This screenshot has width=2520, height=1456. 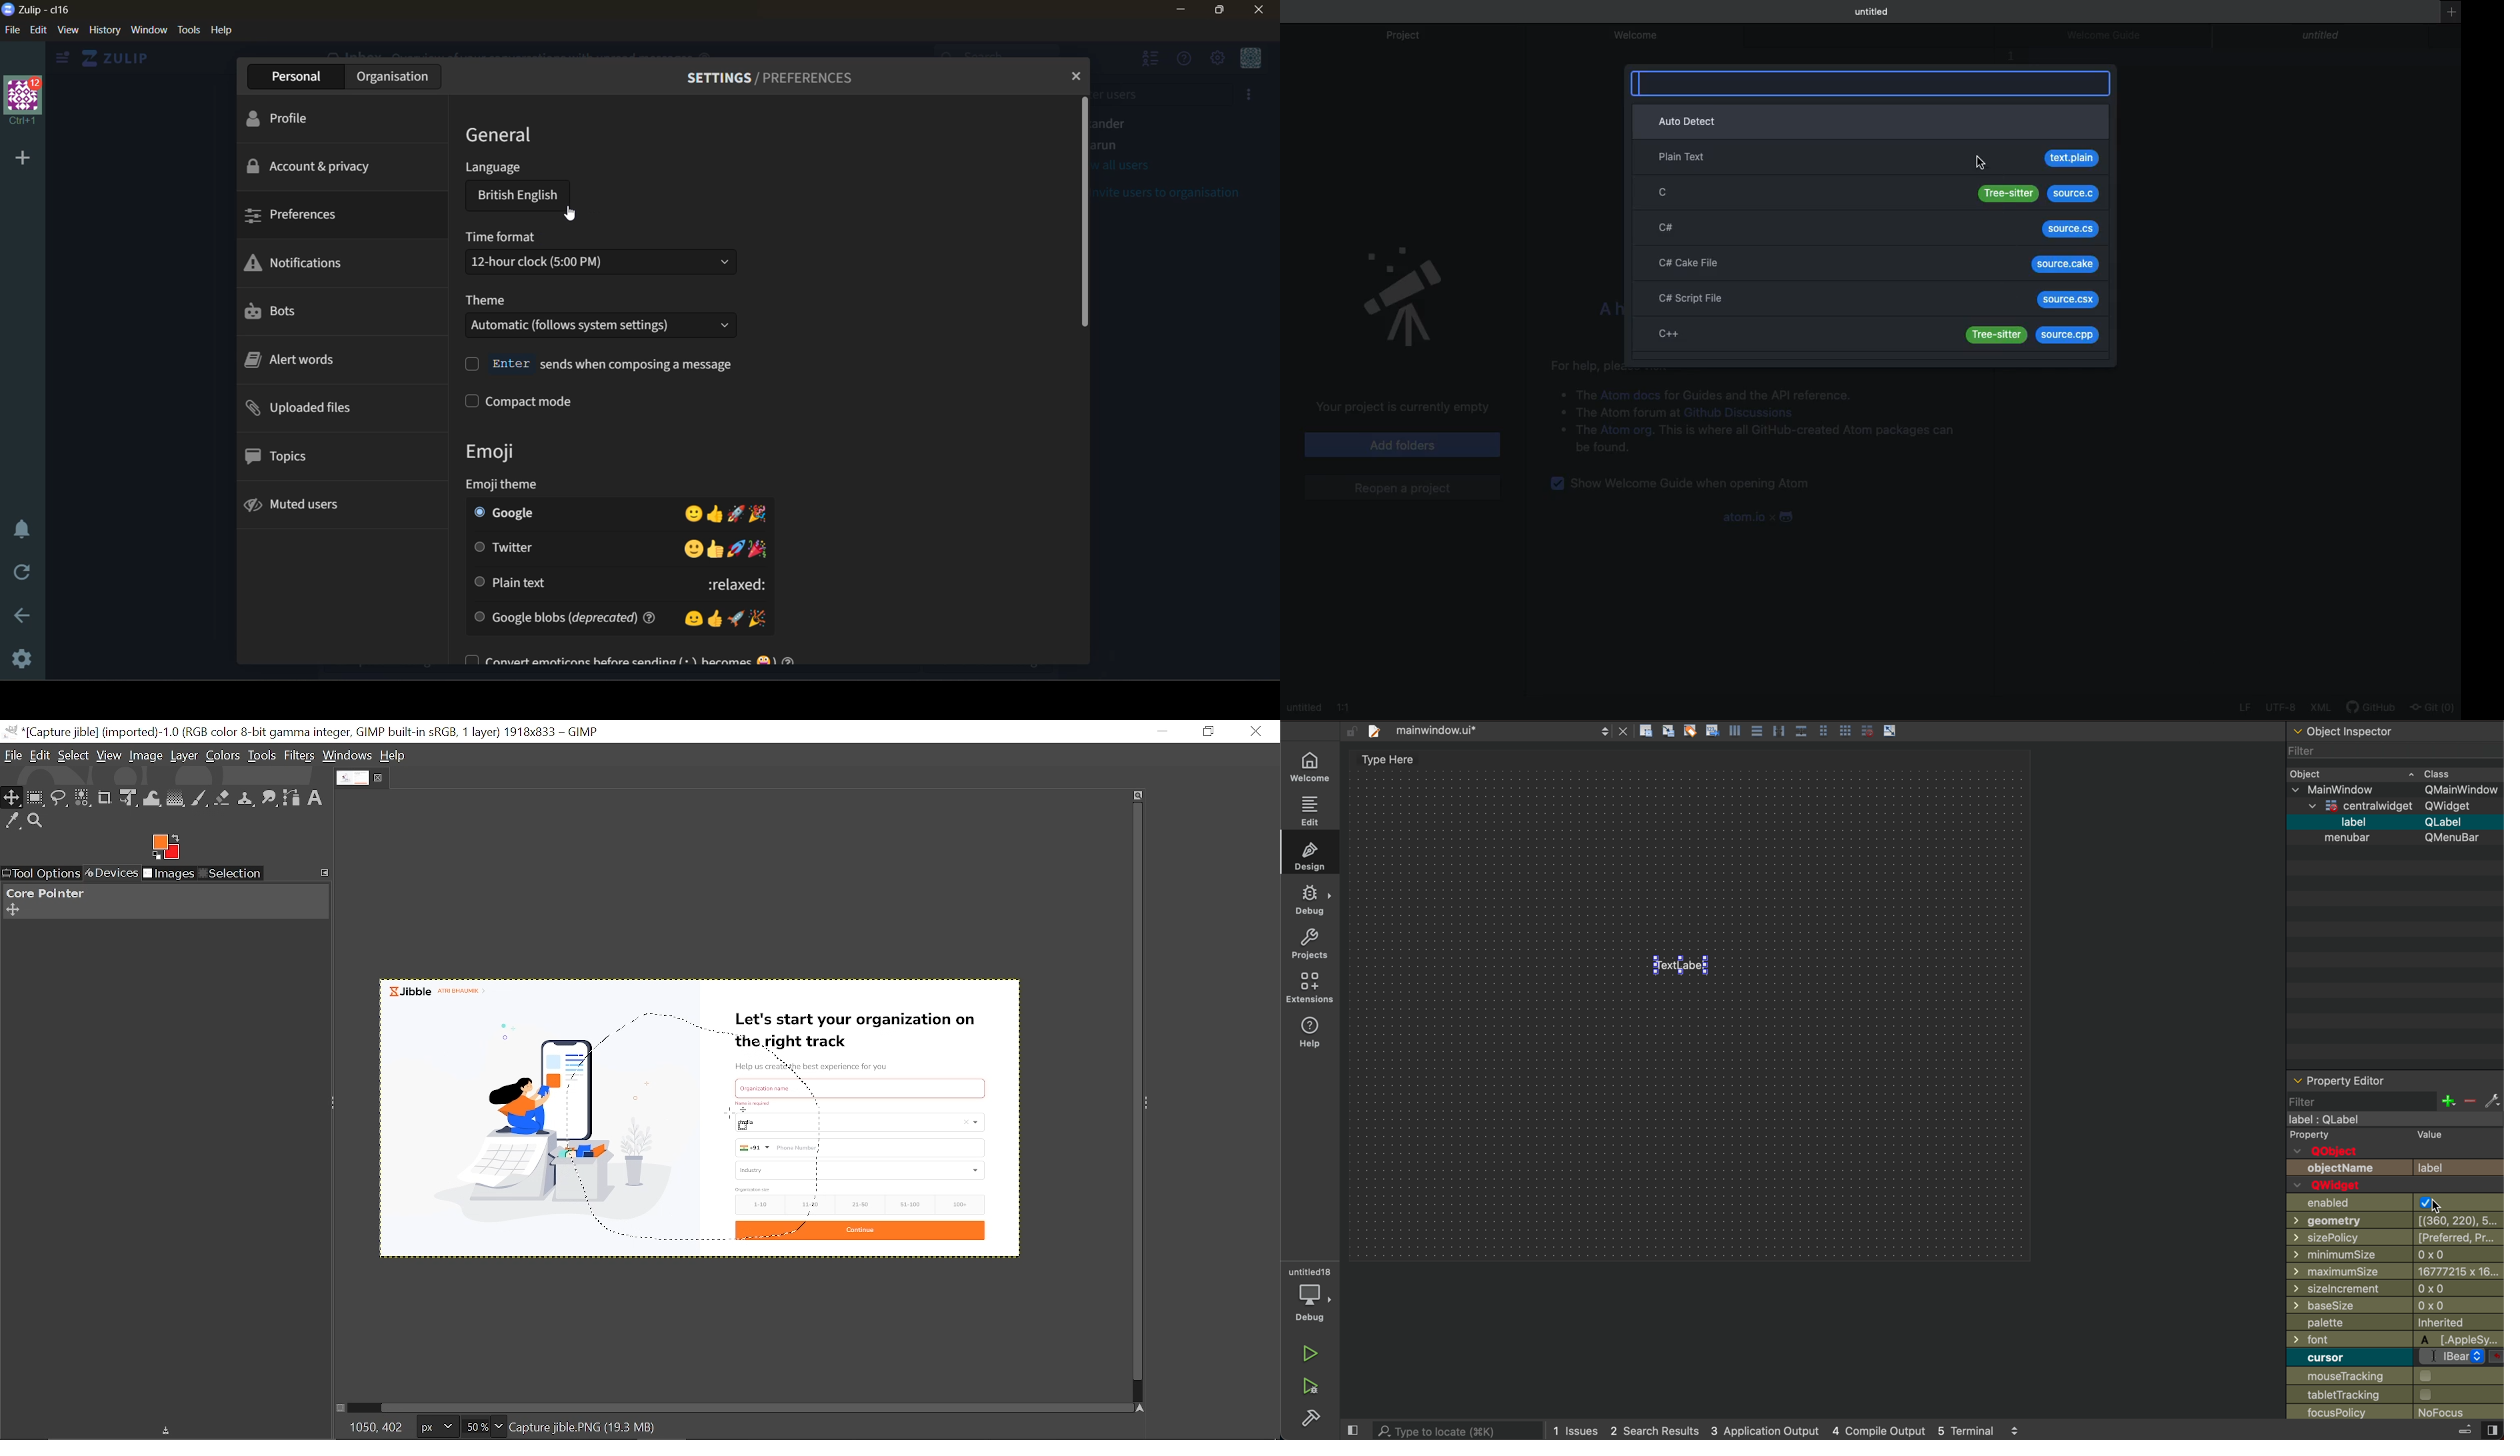 I want to click on Image unit, so click(x=438, y=1428).